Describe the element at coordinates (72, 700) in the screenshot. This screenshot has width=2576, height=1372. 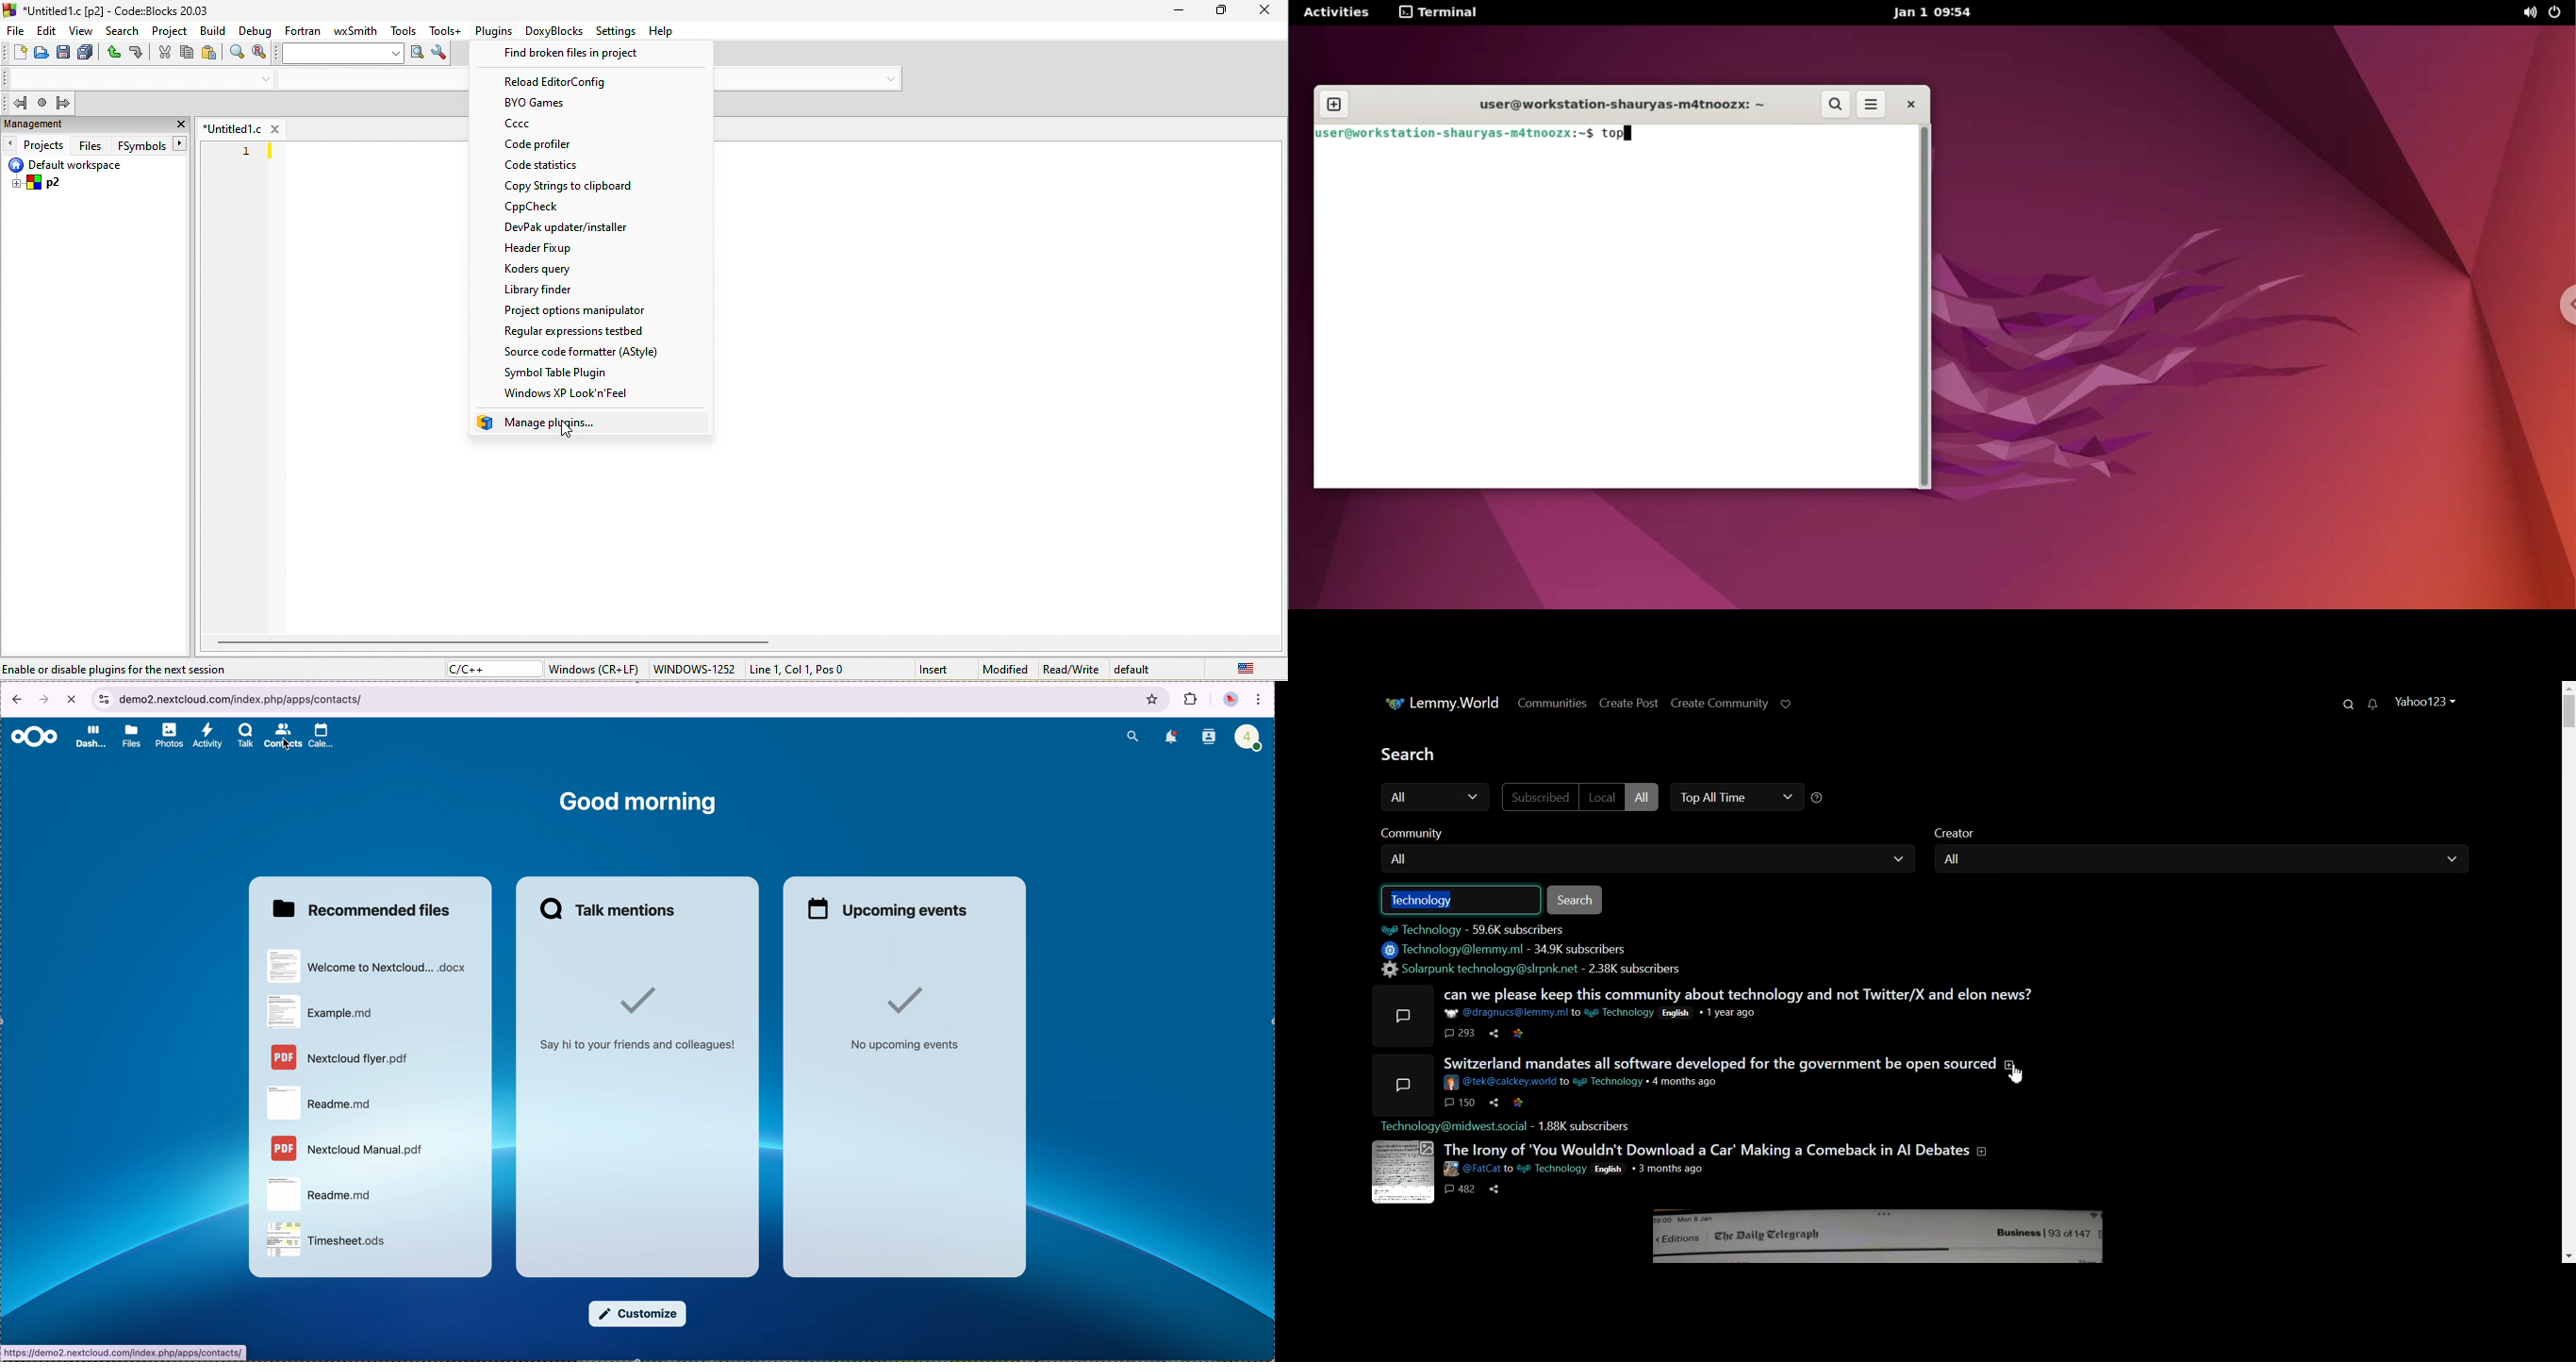
I see `cancel` at that location.